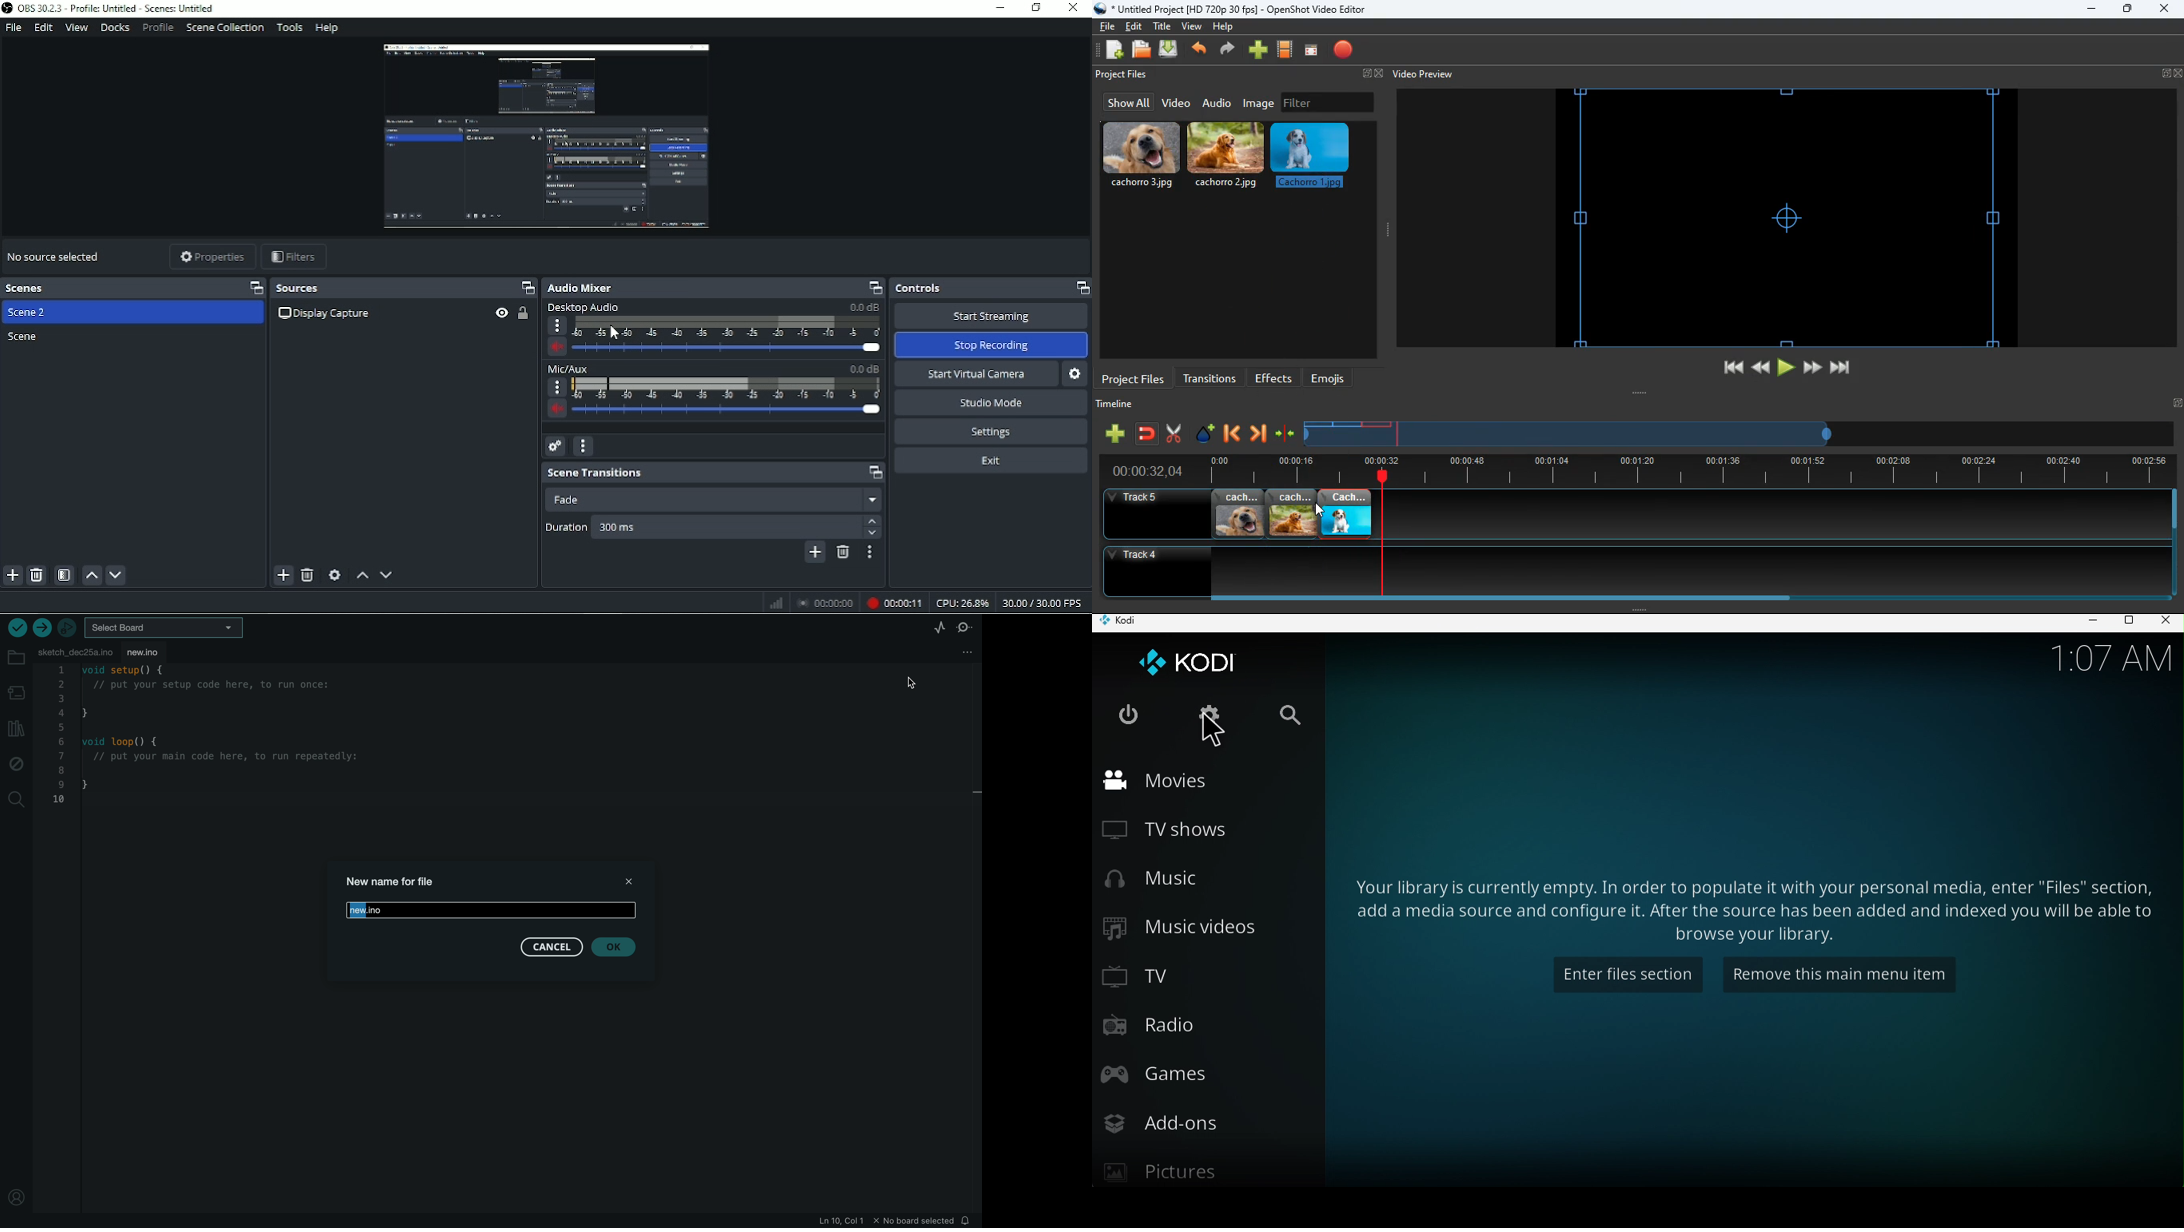 This screenshot has width=2184, height=1232. What do you see at coordinates (584, 447) in the screenshot?
I see `Audio mixer menu` at bounding box center [584, 447].